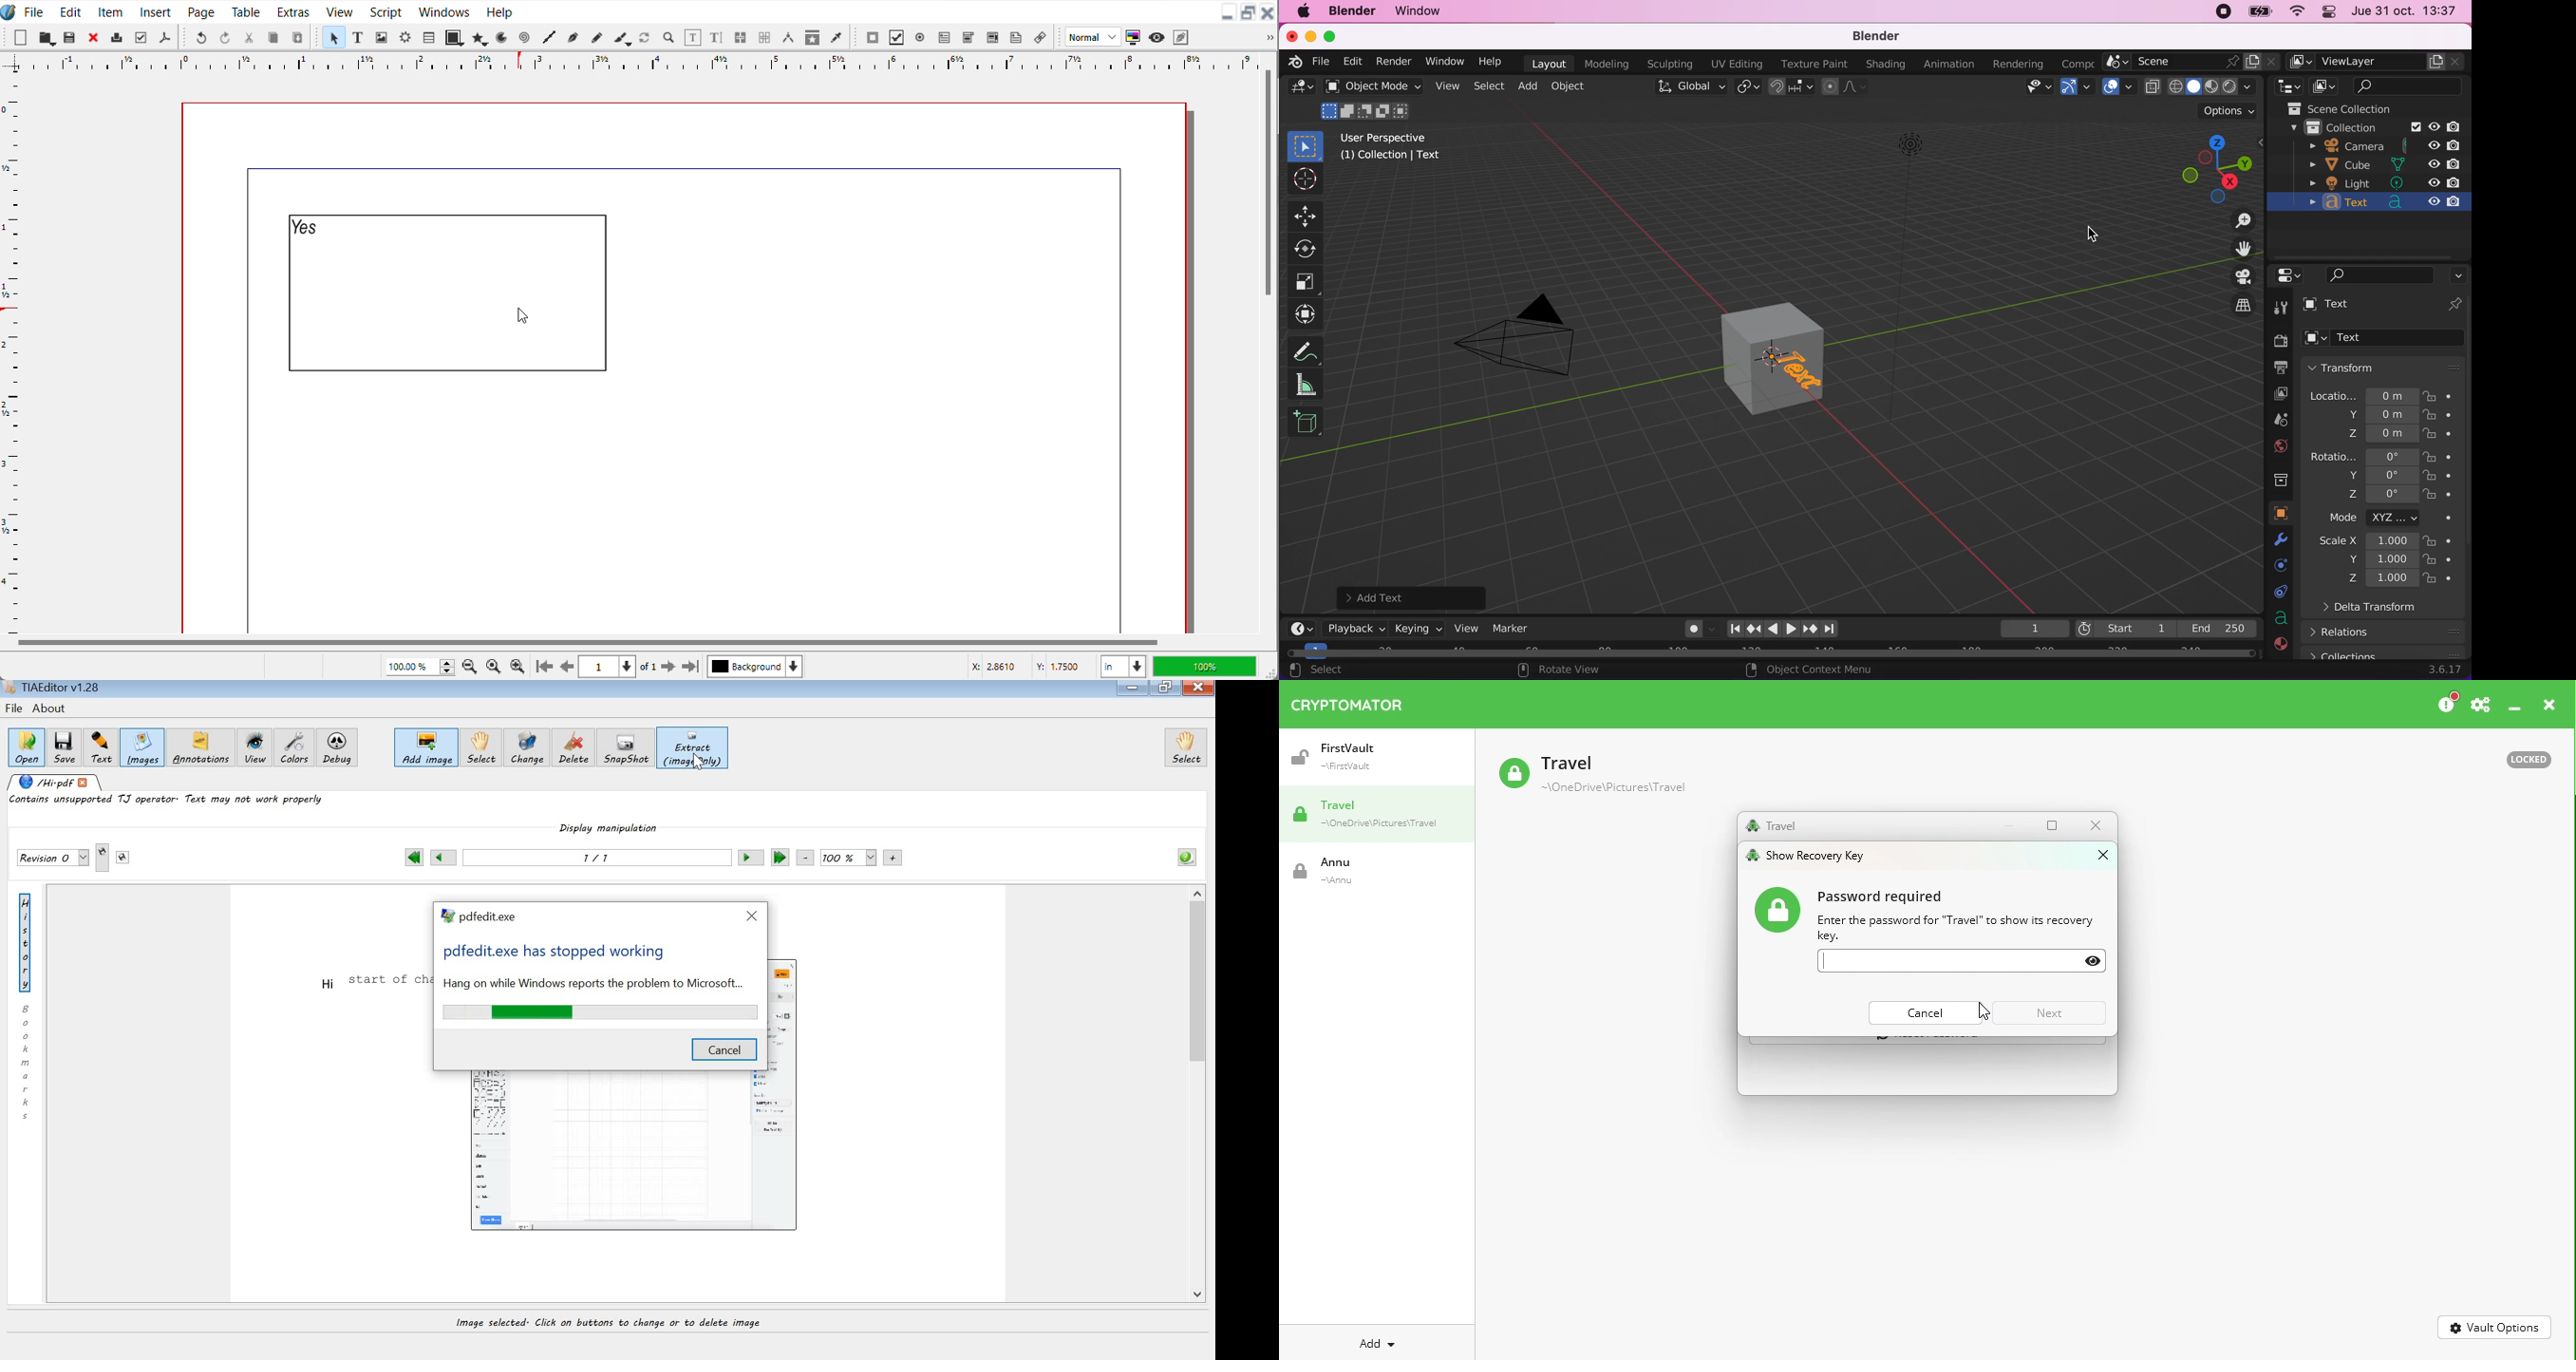 Image resolution: width=2576 pixels, height=1372 pixels. I want to click on output, so click(2281, 368).